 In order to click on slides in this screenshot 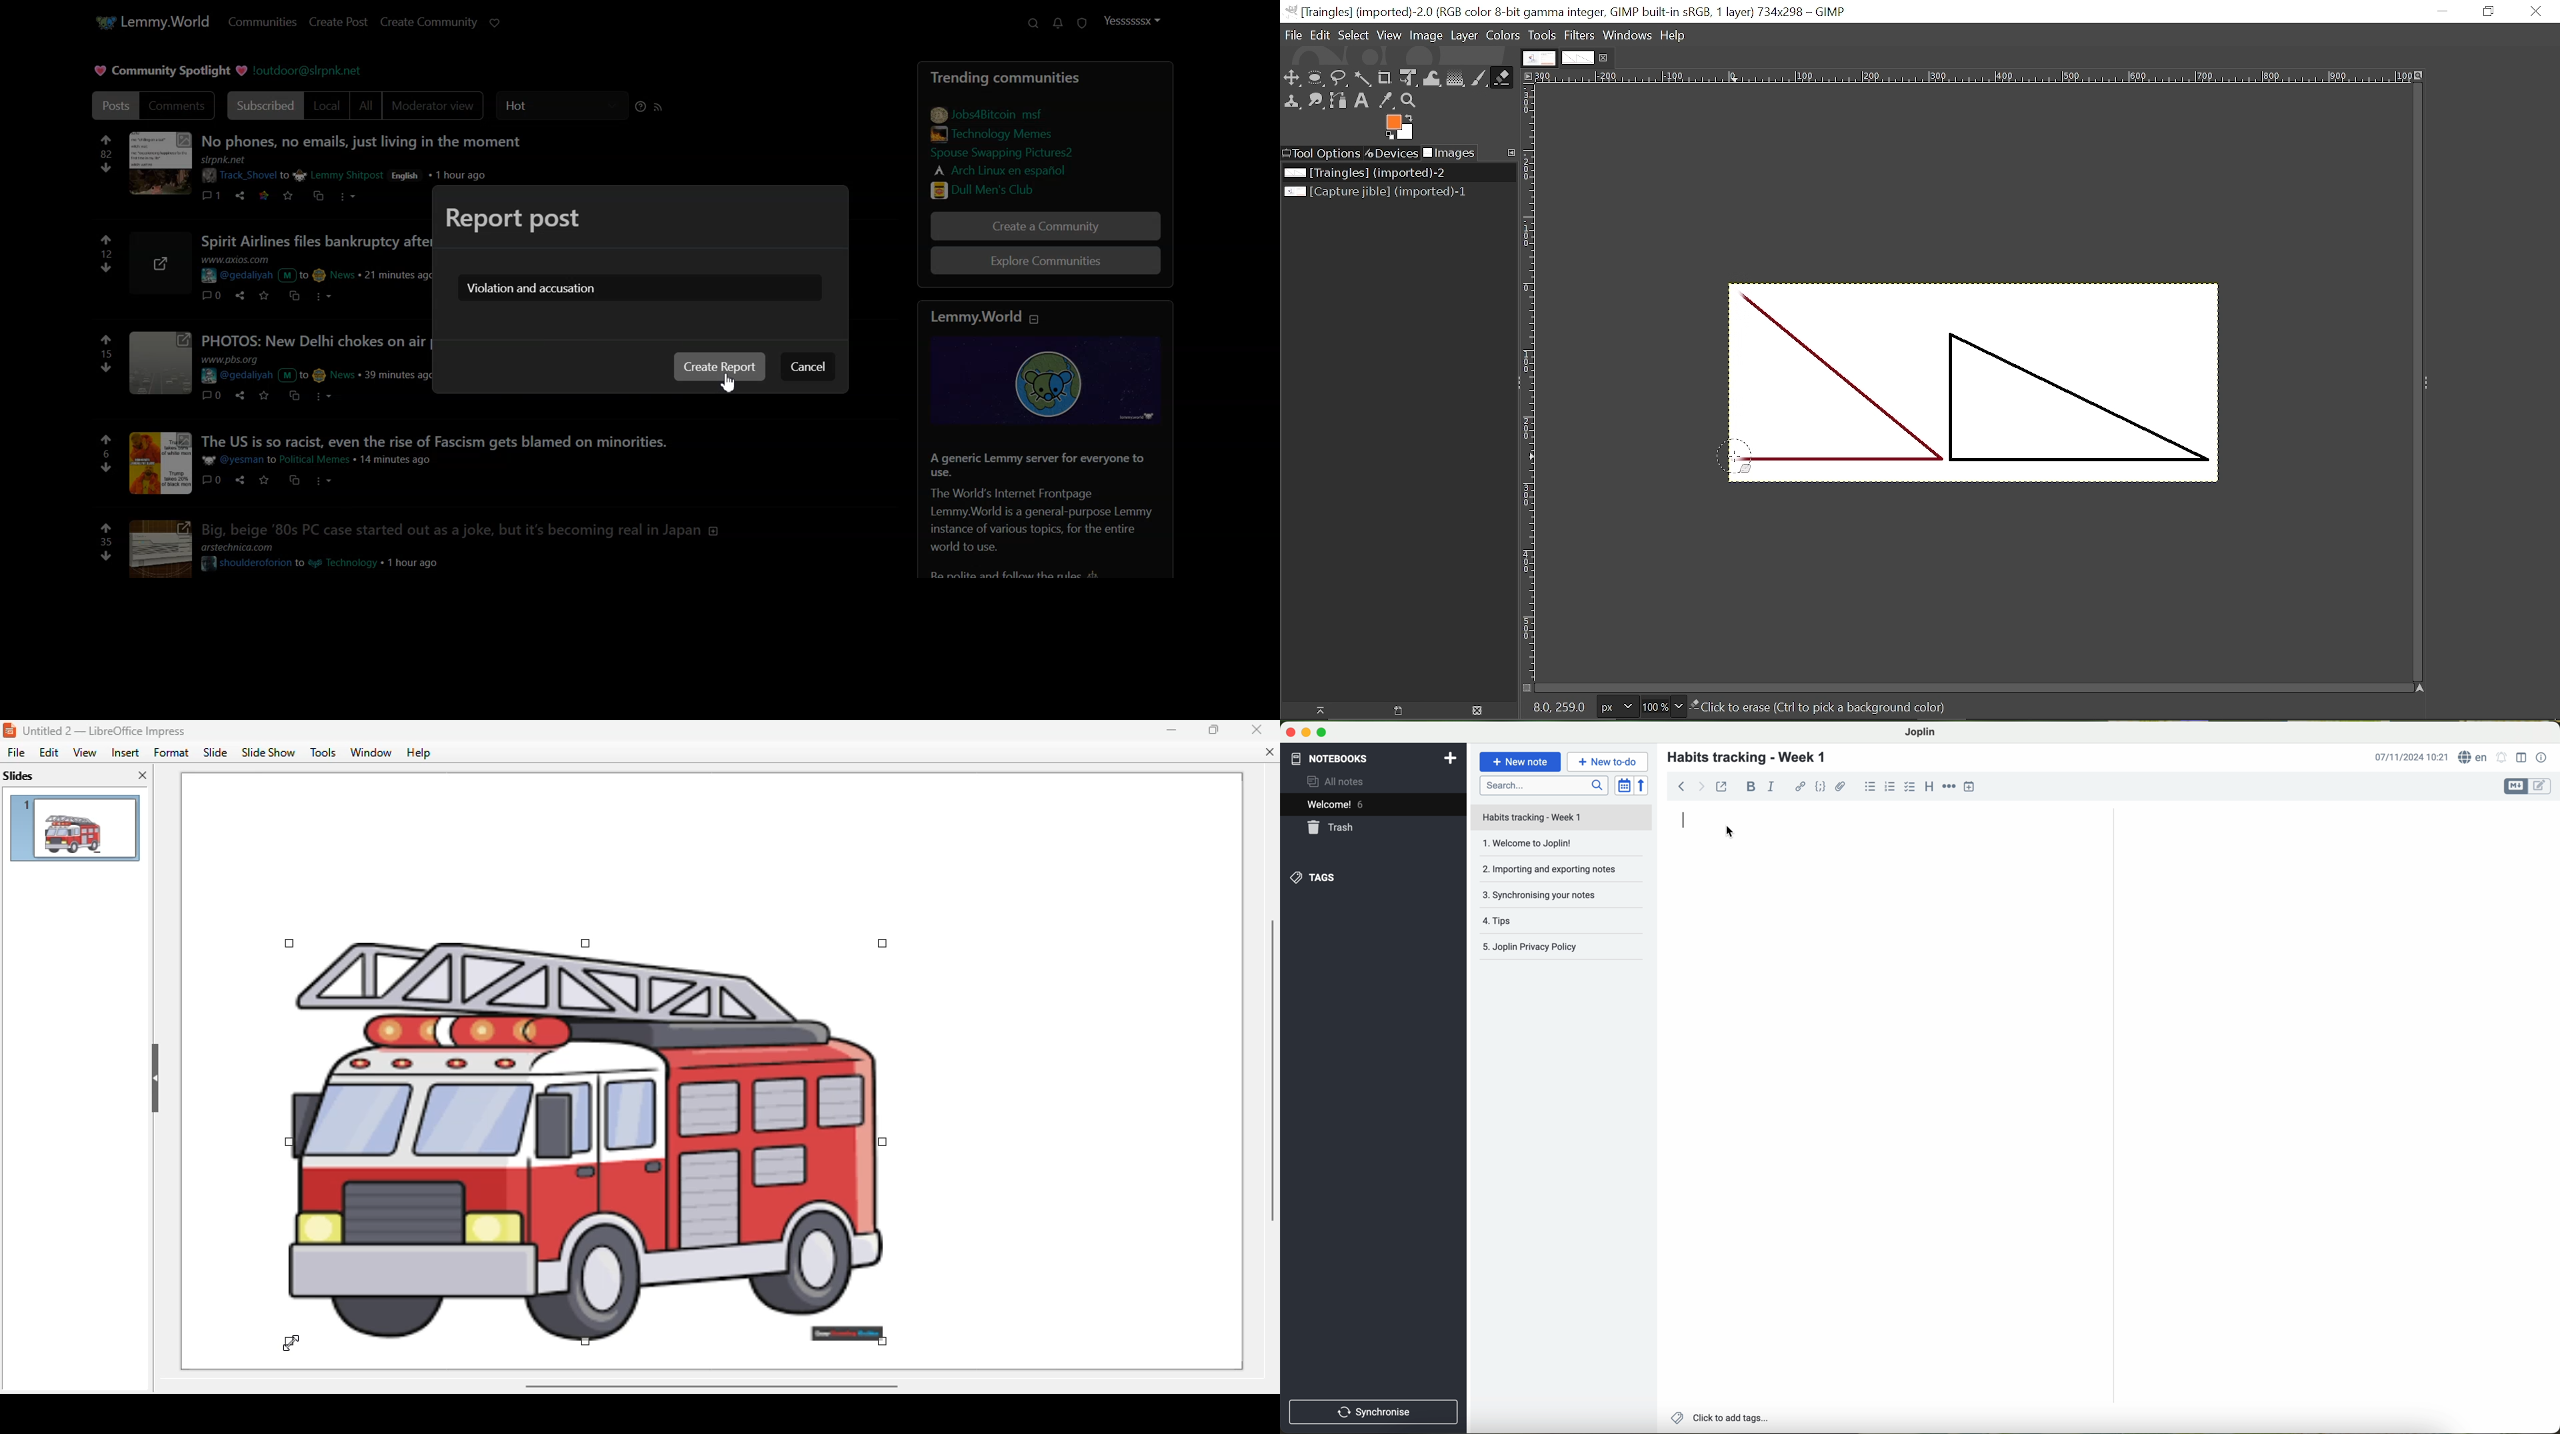, I will do `click(19, 776)`.